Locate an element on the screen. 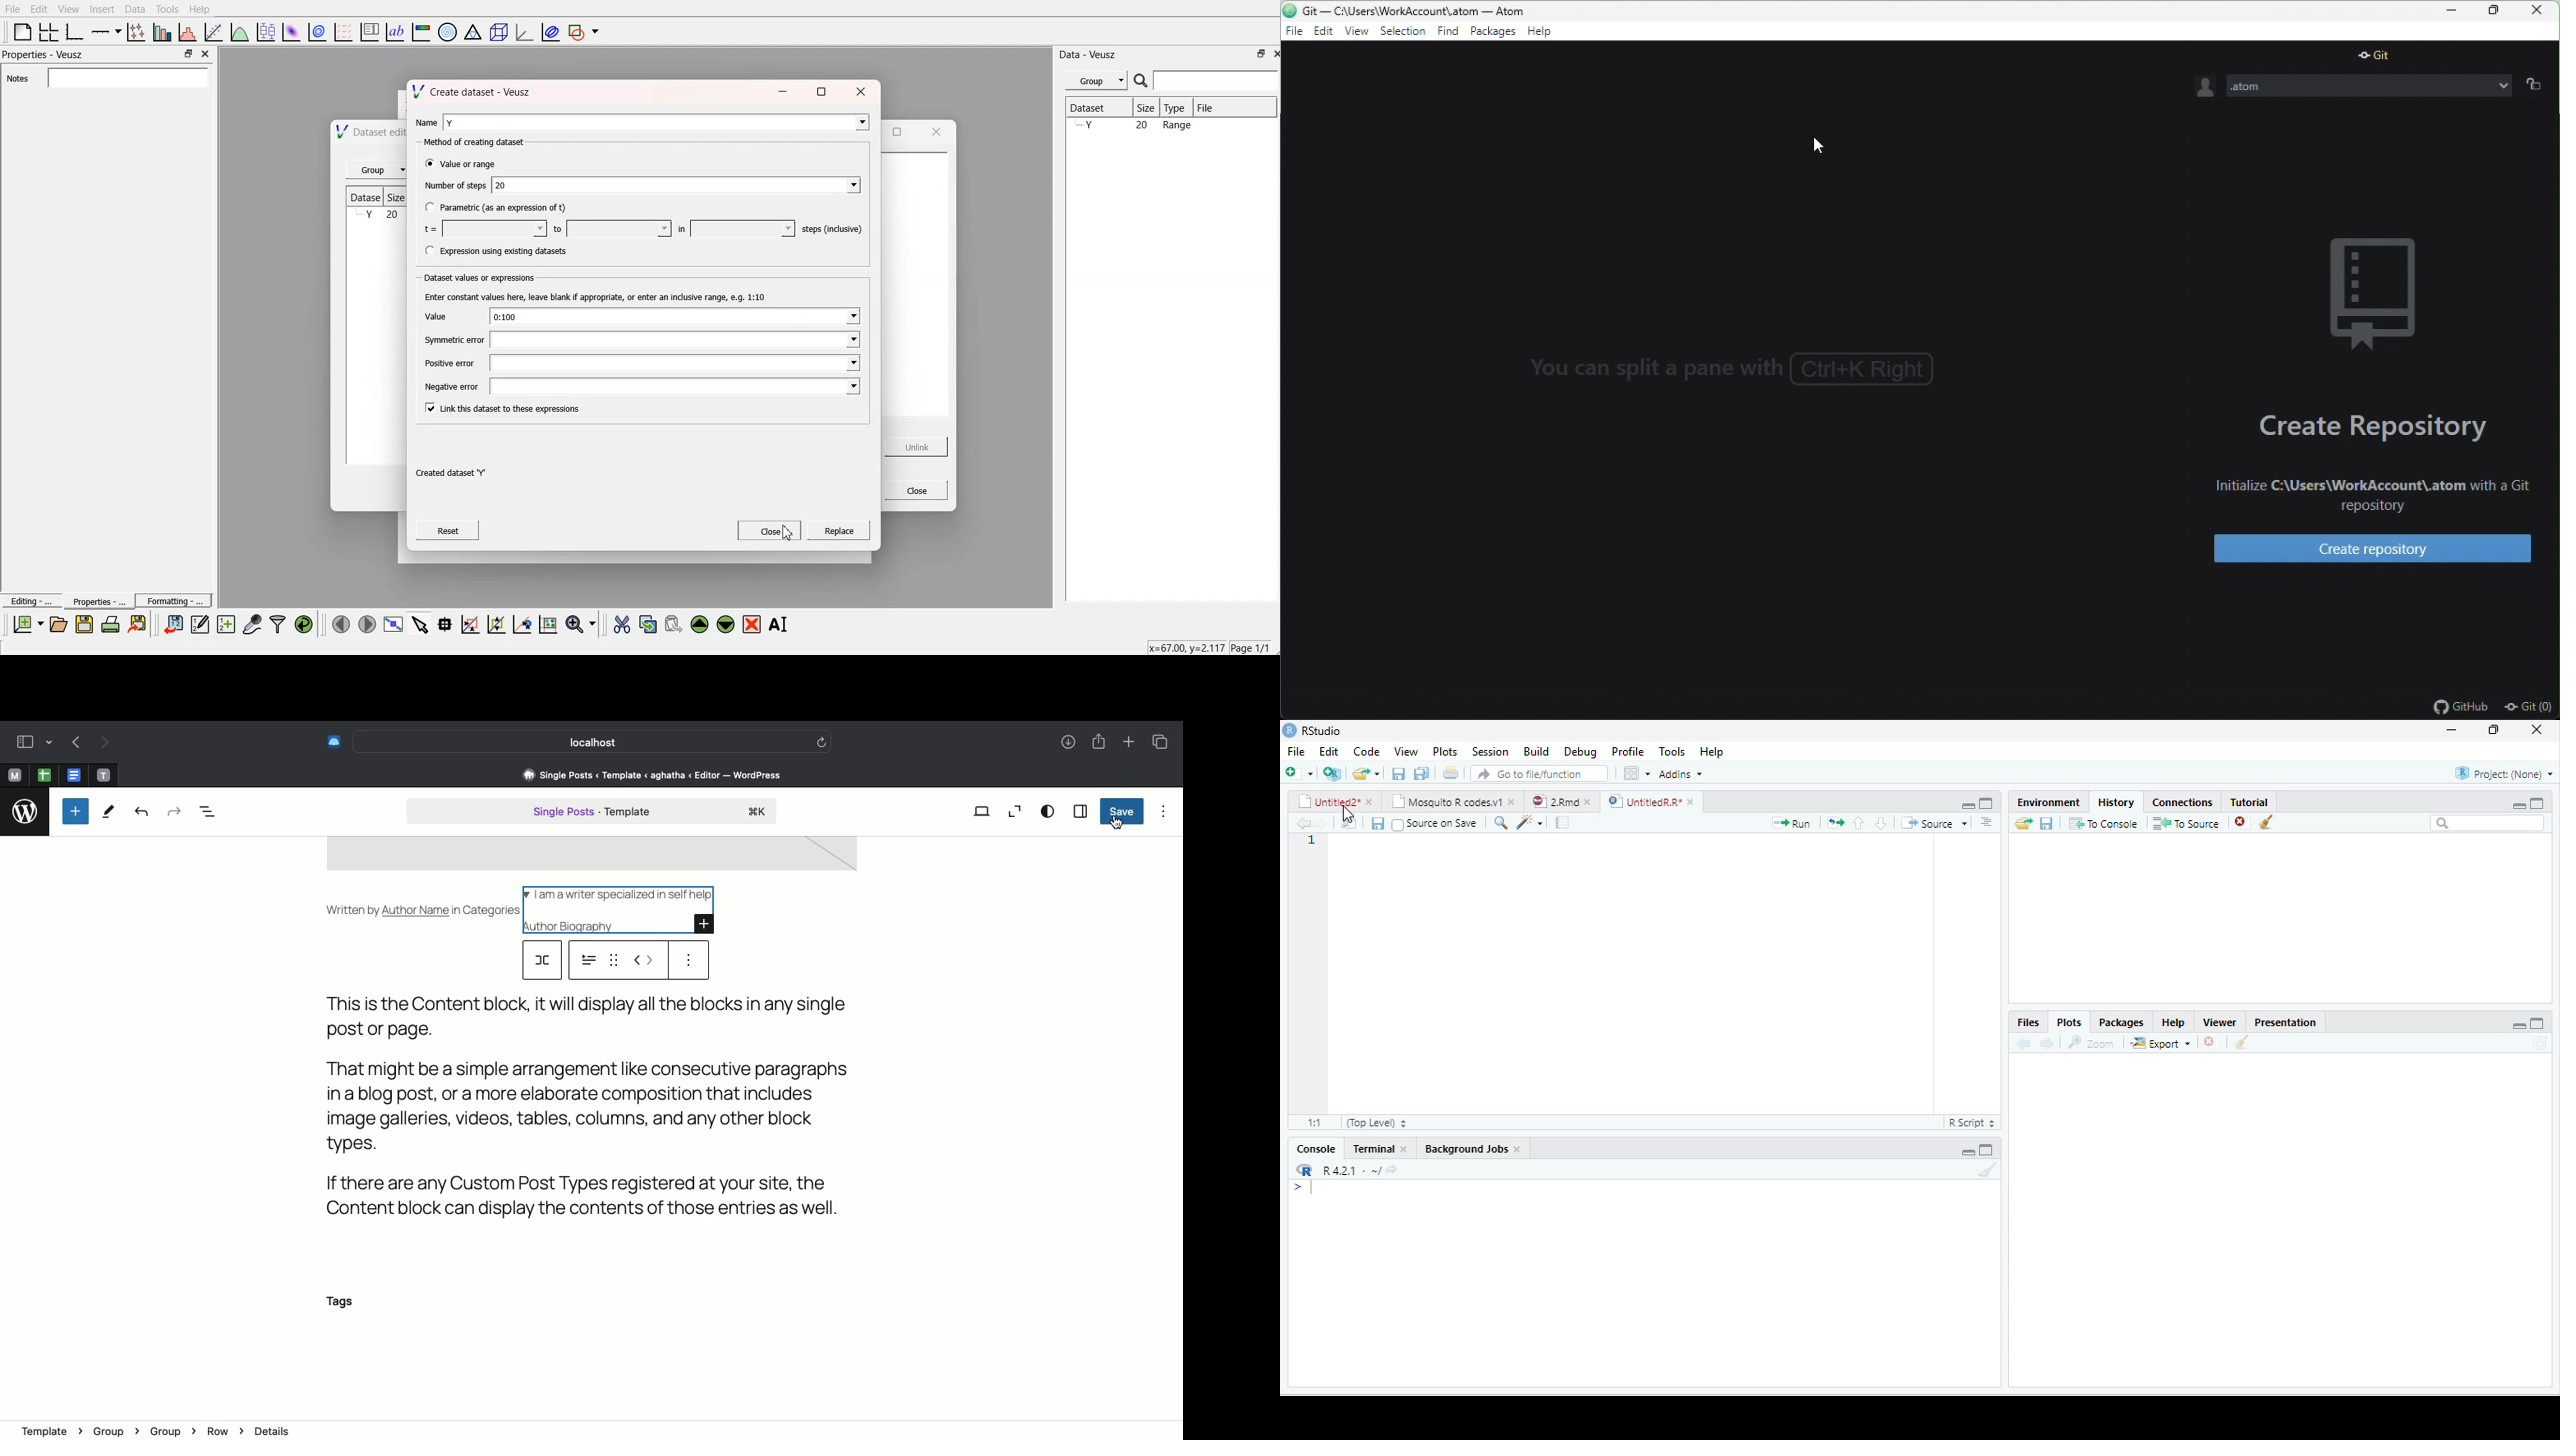  next is located at coordinates (2052, 1042).